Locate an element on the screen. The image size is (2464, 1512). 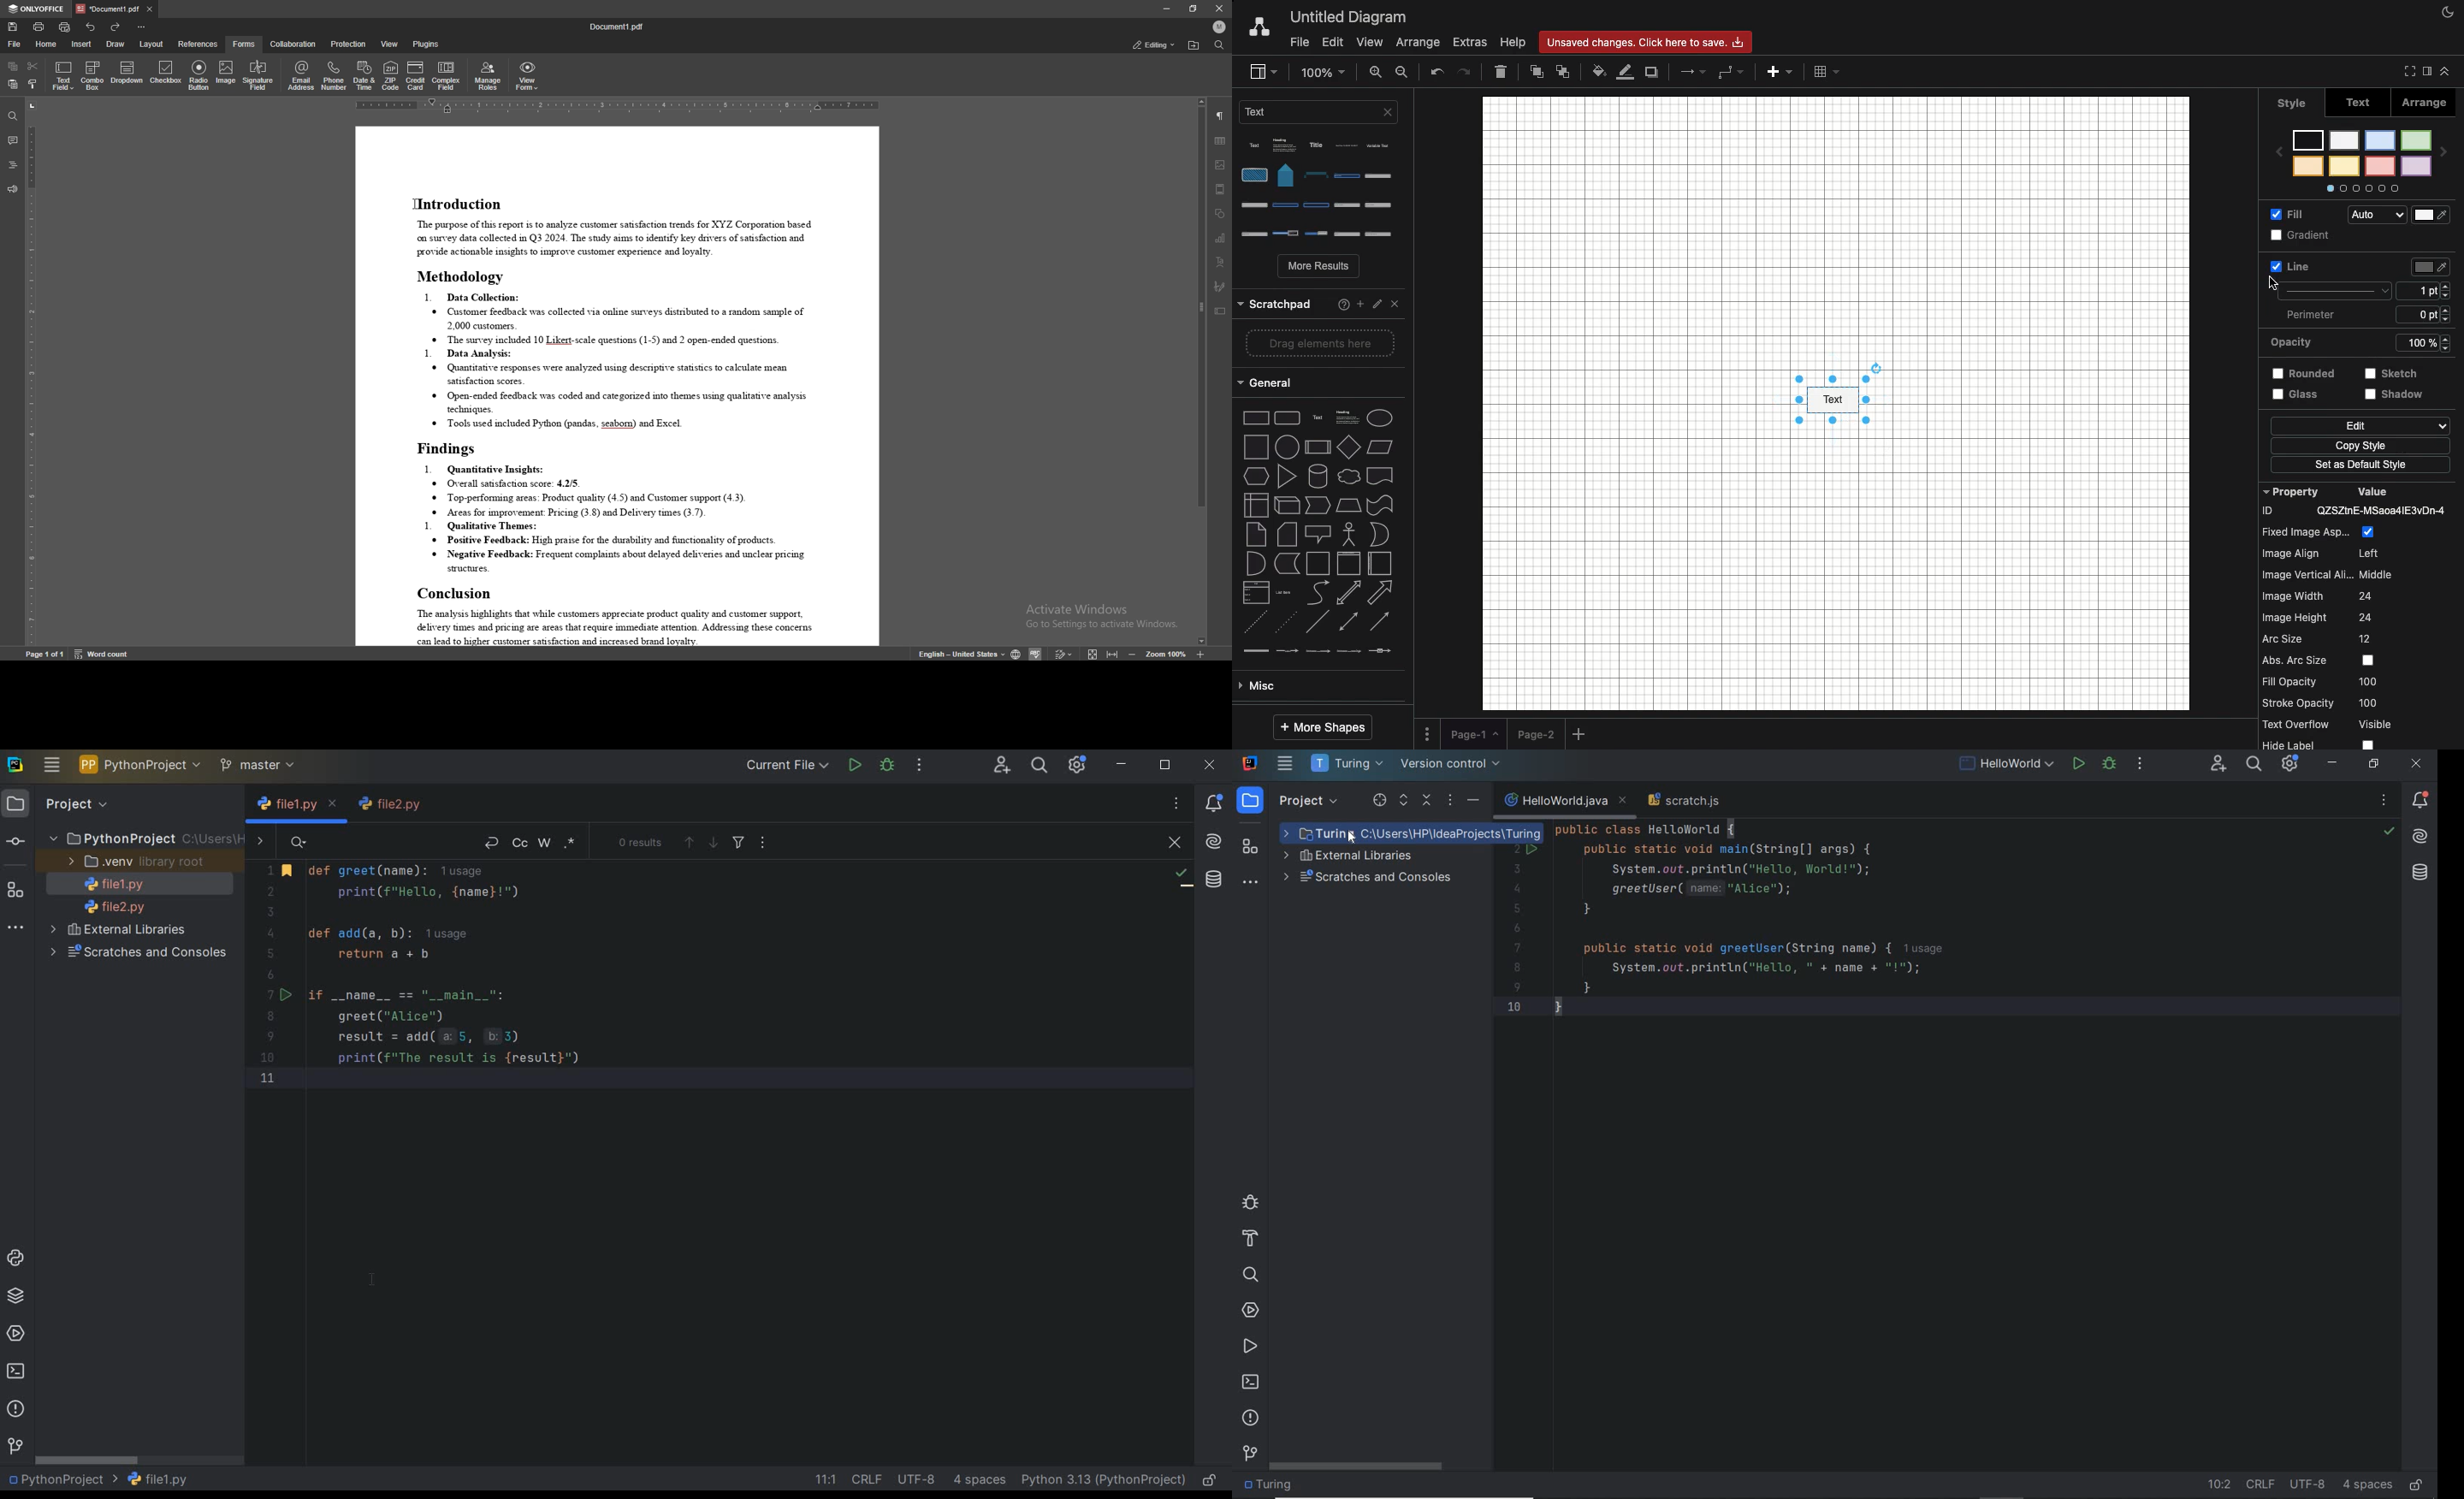
run is located at coordinates (1250, 1346).